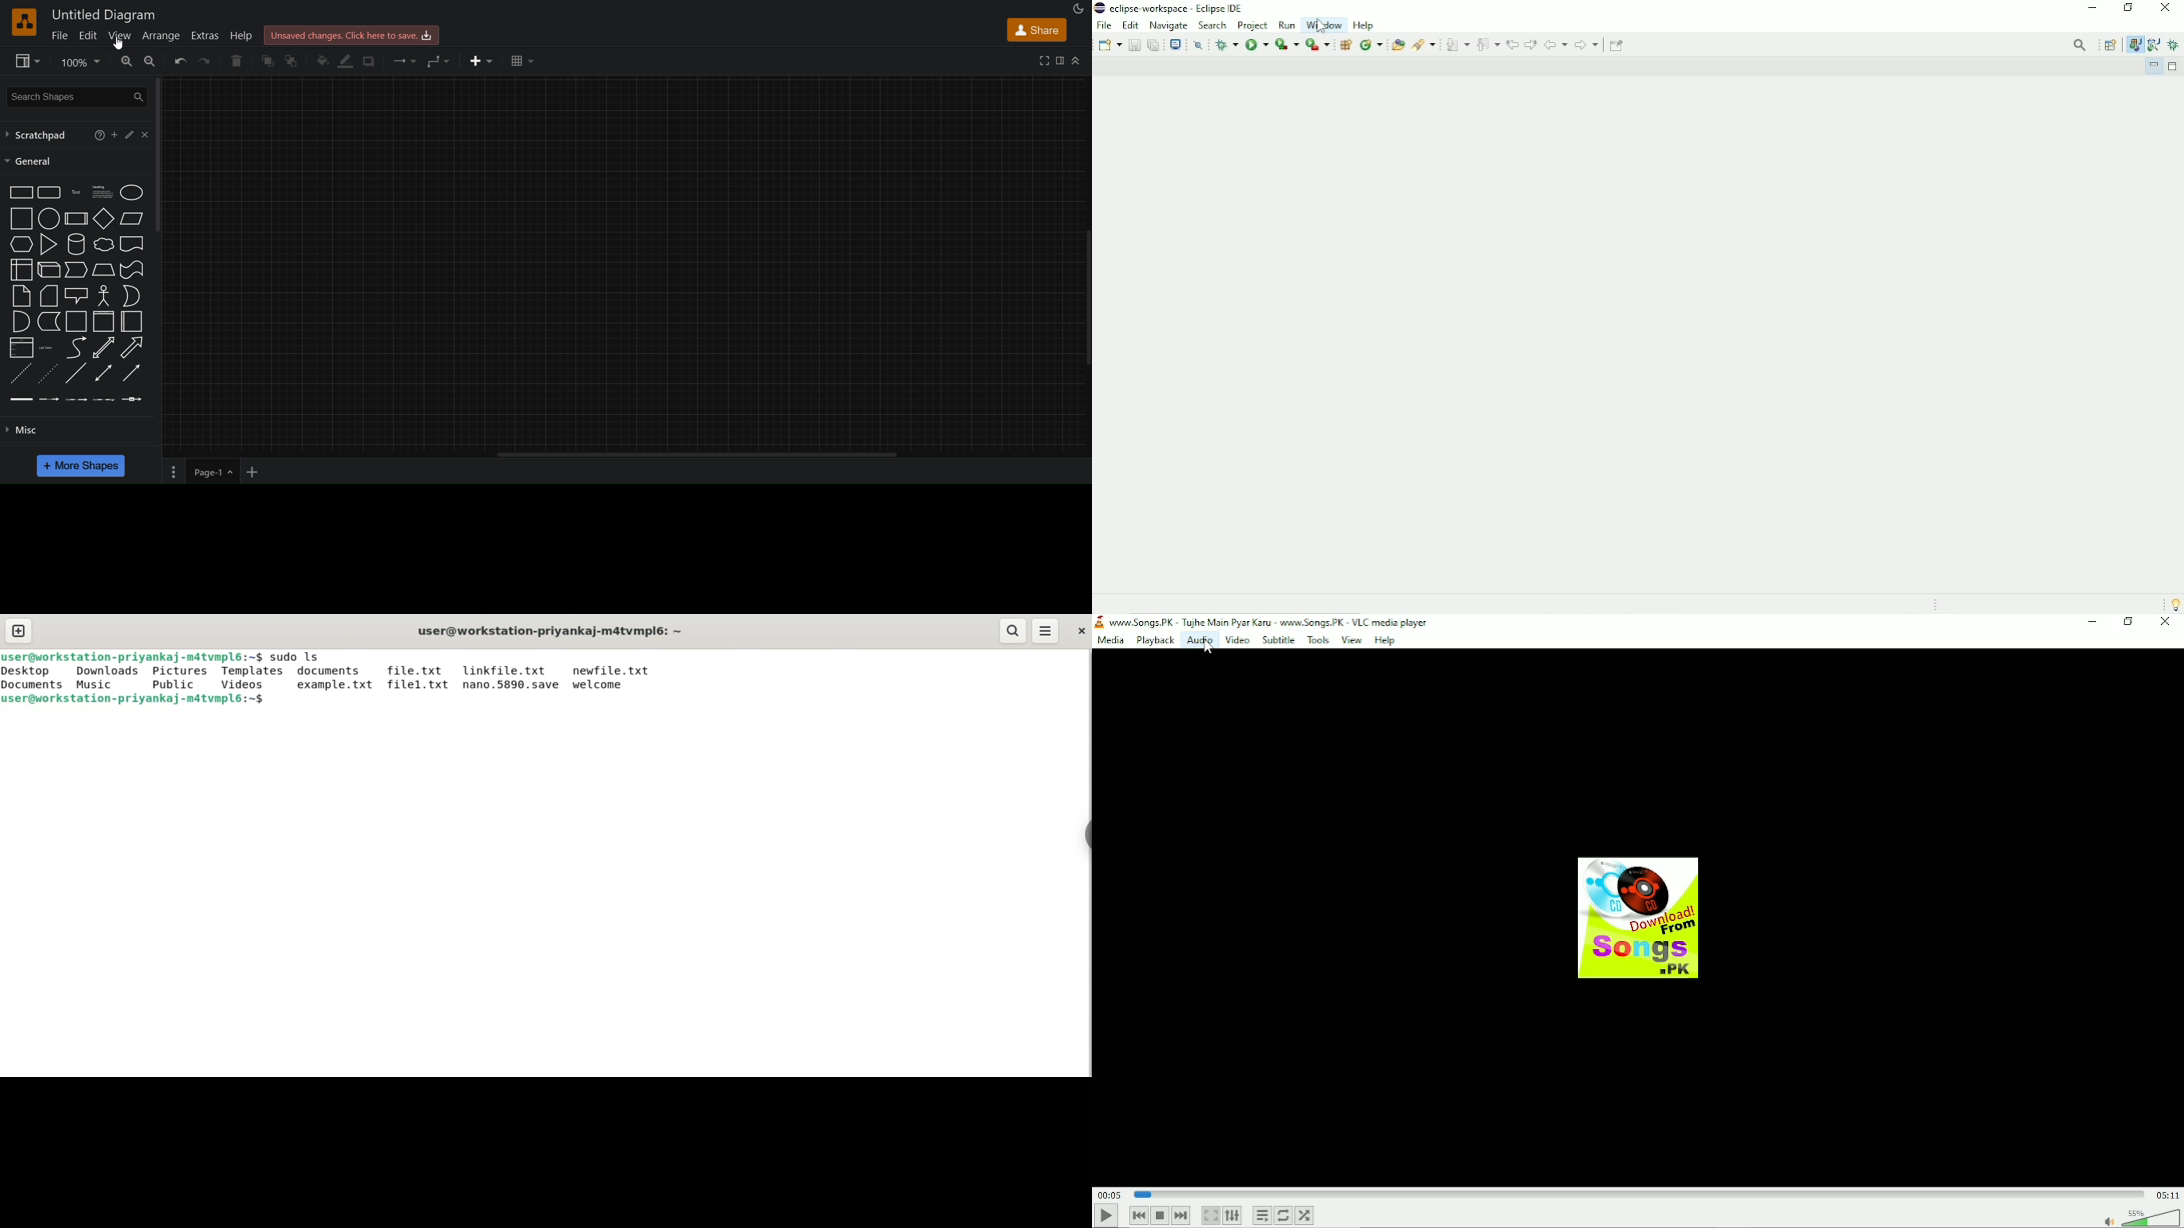 This screenshot has width=2184, height=1232. I want to click on vertical scroll bar, so click(697, 456).